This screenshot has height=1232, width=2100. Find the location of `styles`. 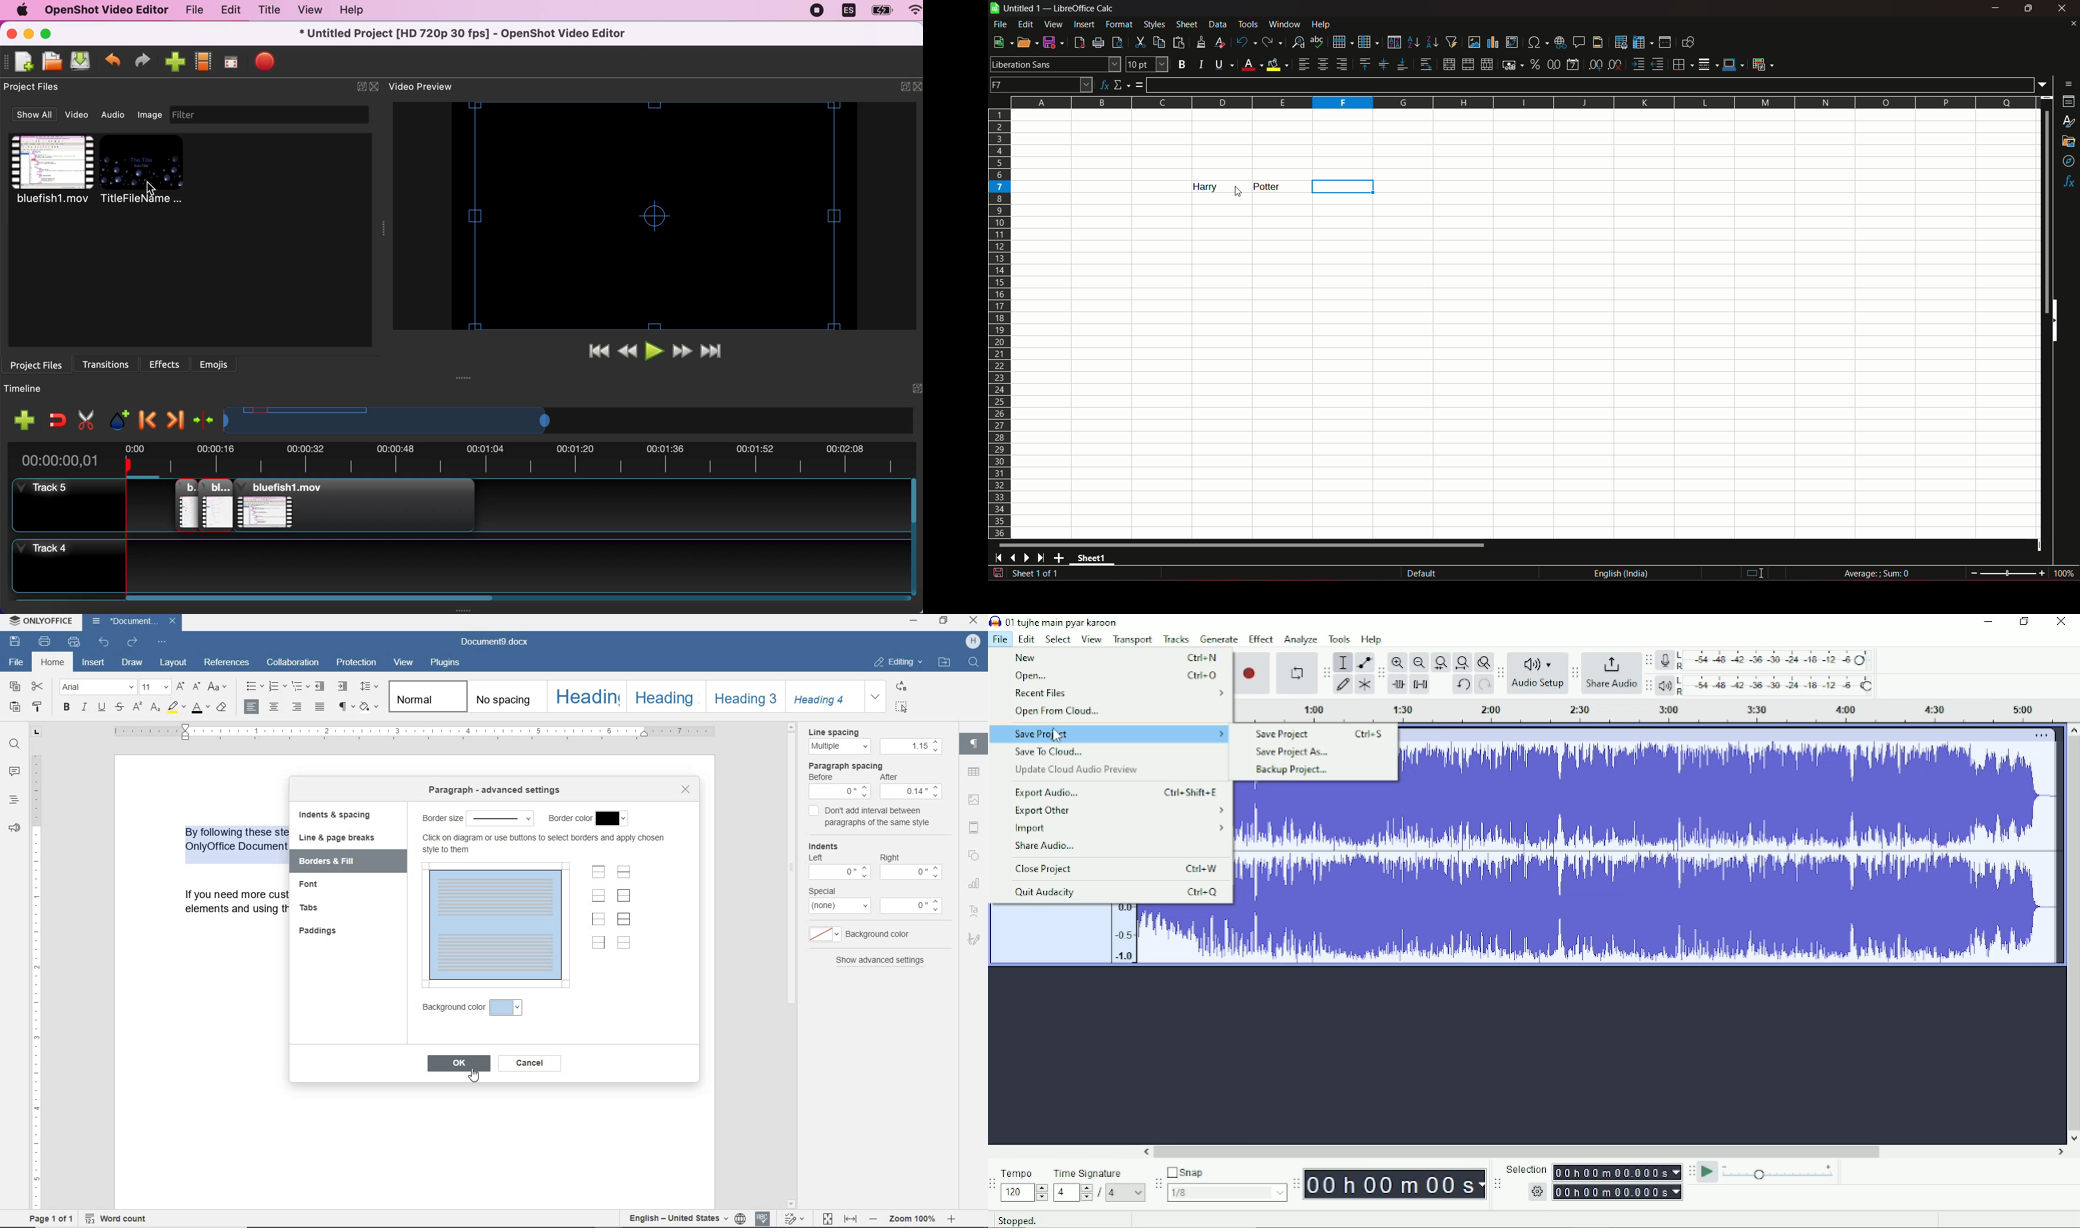

styles is located at coordinates (2070, 122).